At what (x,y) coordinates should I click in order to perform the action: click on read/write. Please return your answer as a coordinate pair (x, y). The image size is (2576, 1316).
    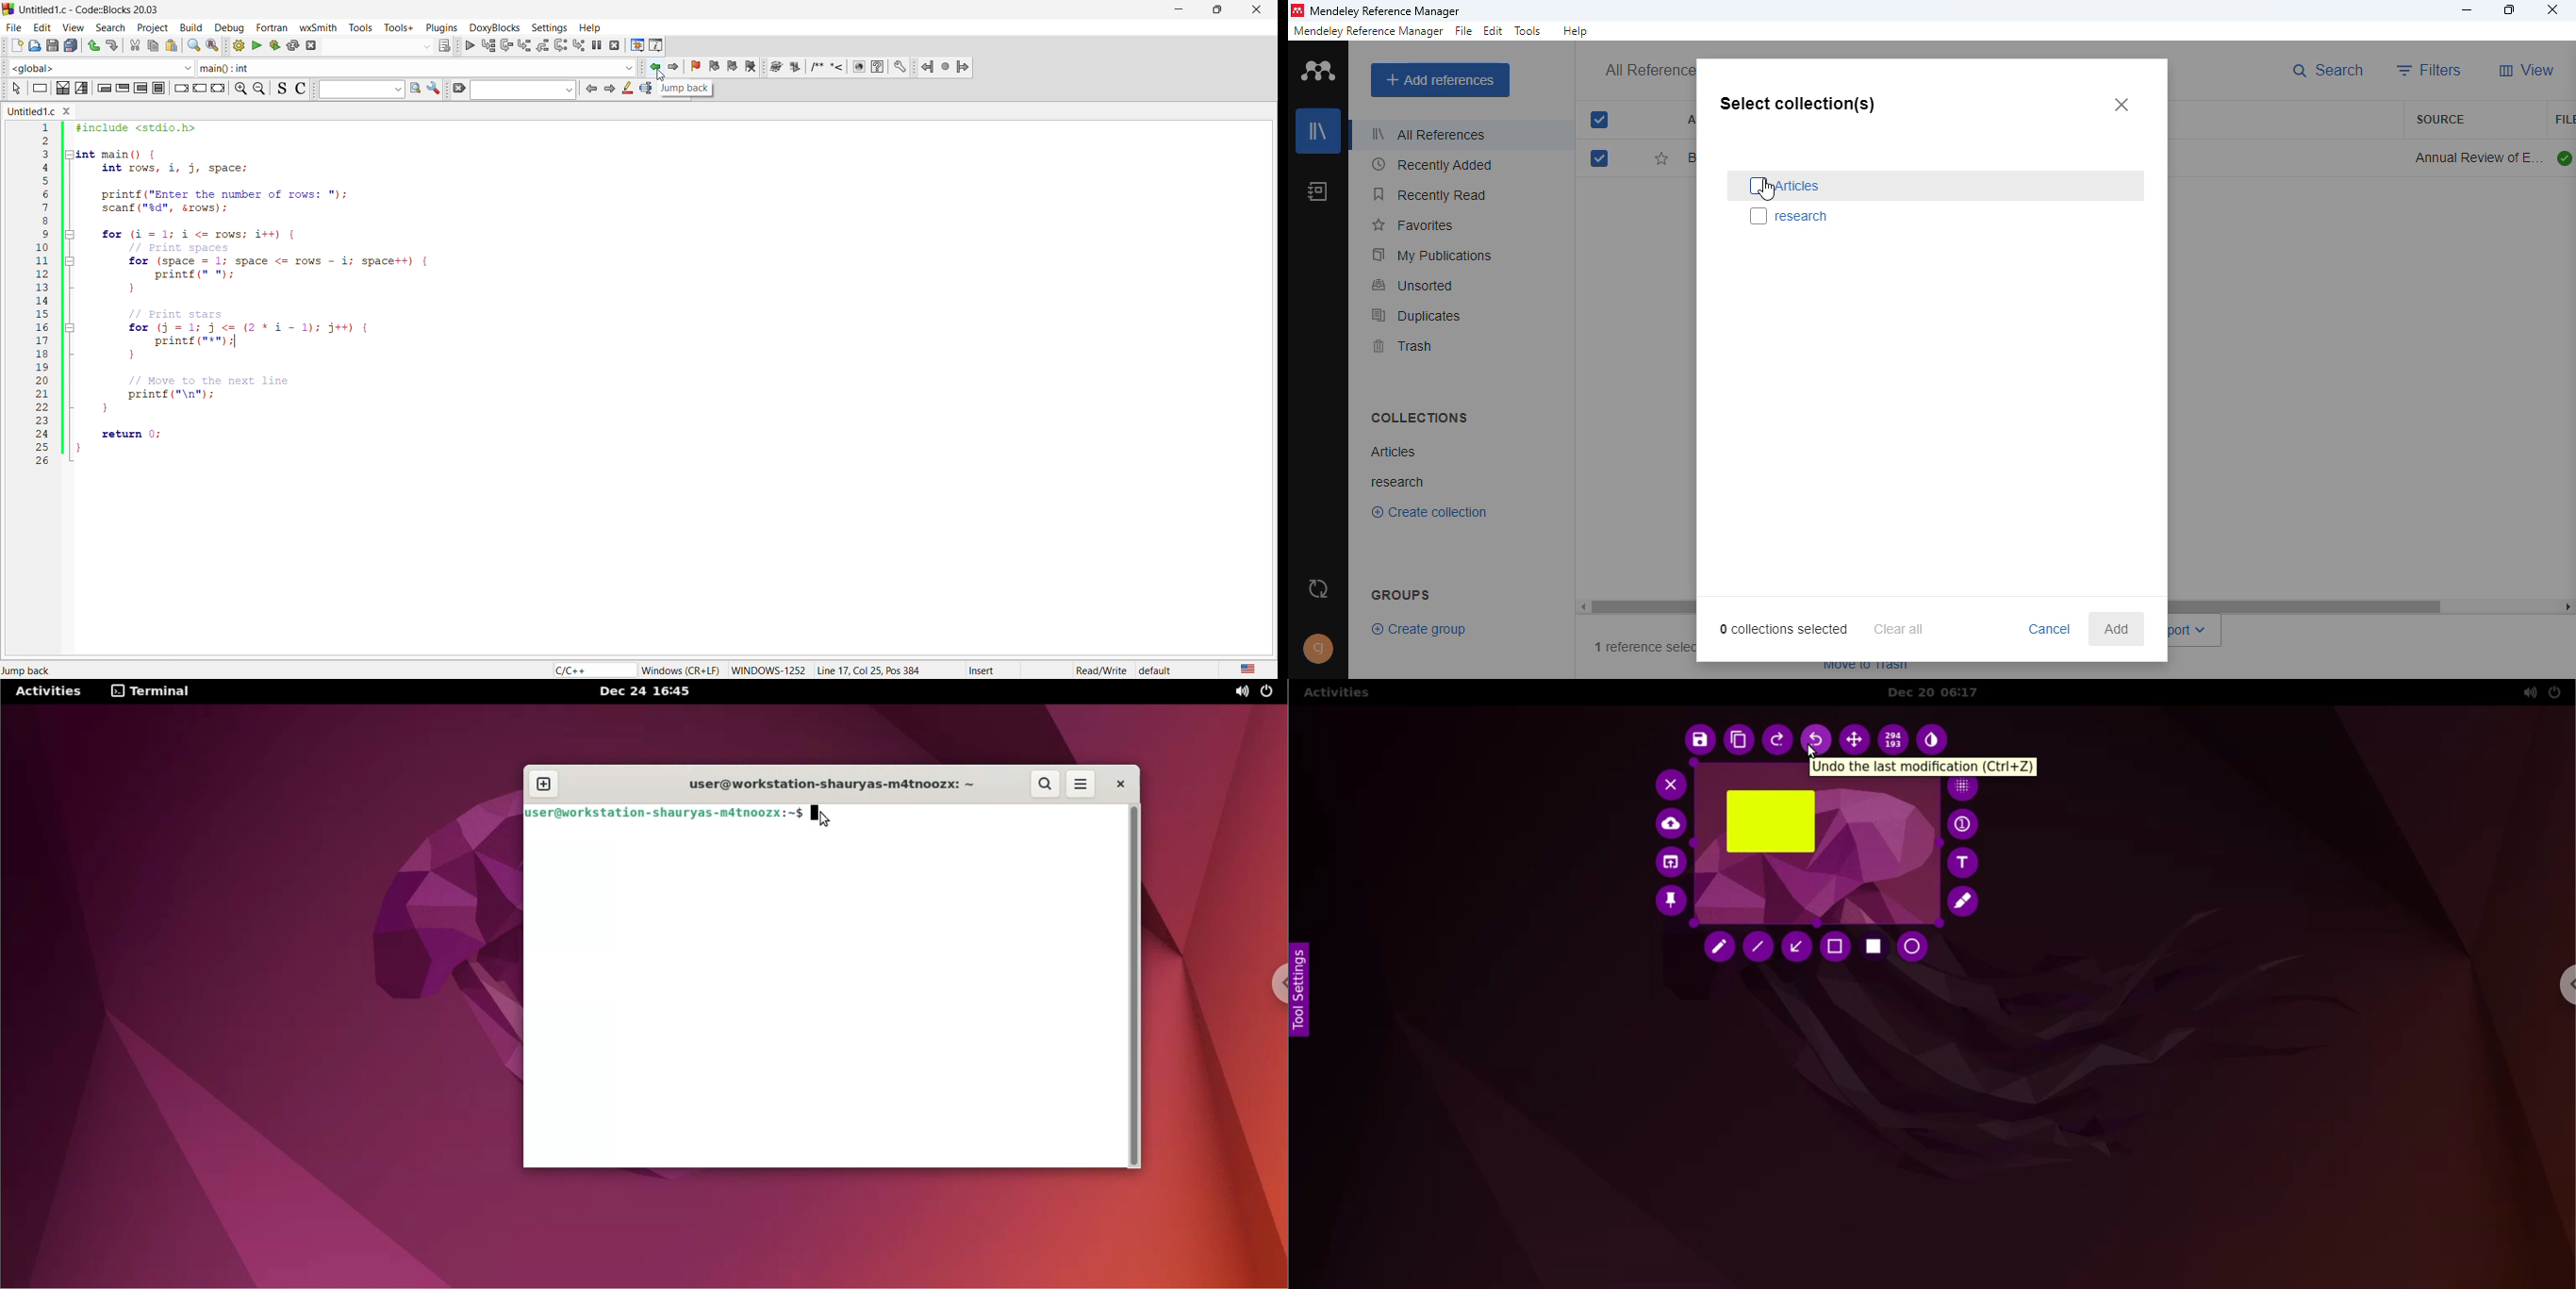
    Looking at the image, I should click on (1086, 668).